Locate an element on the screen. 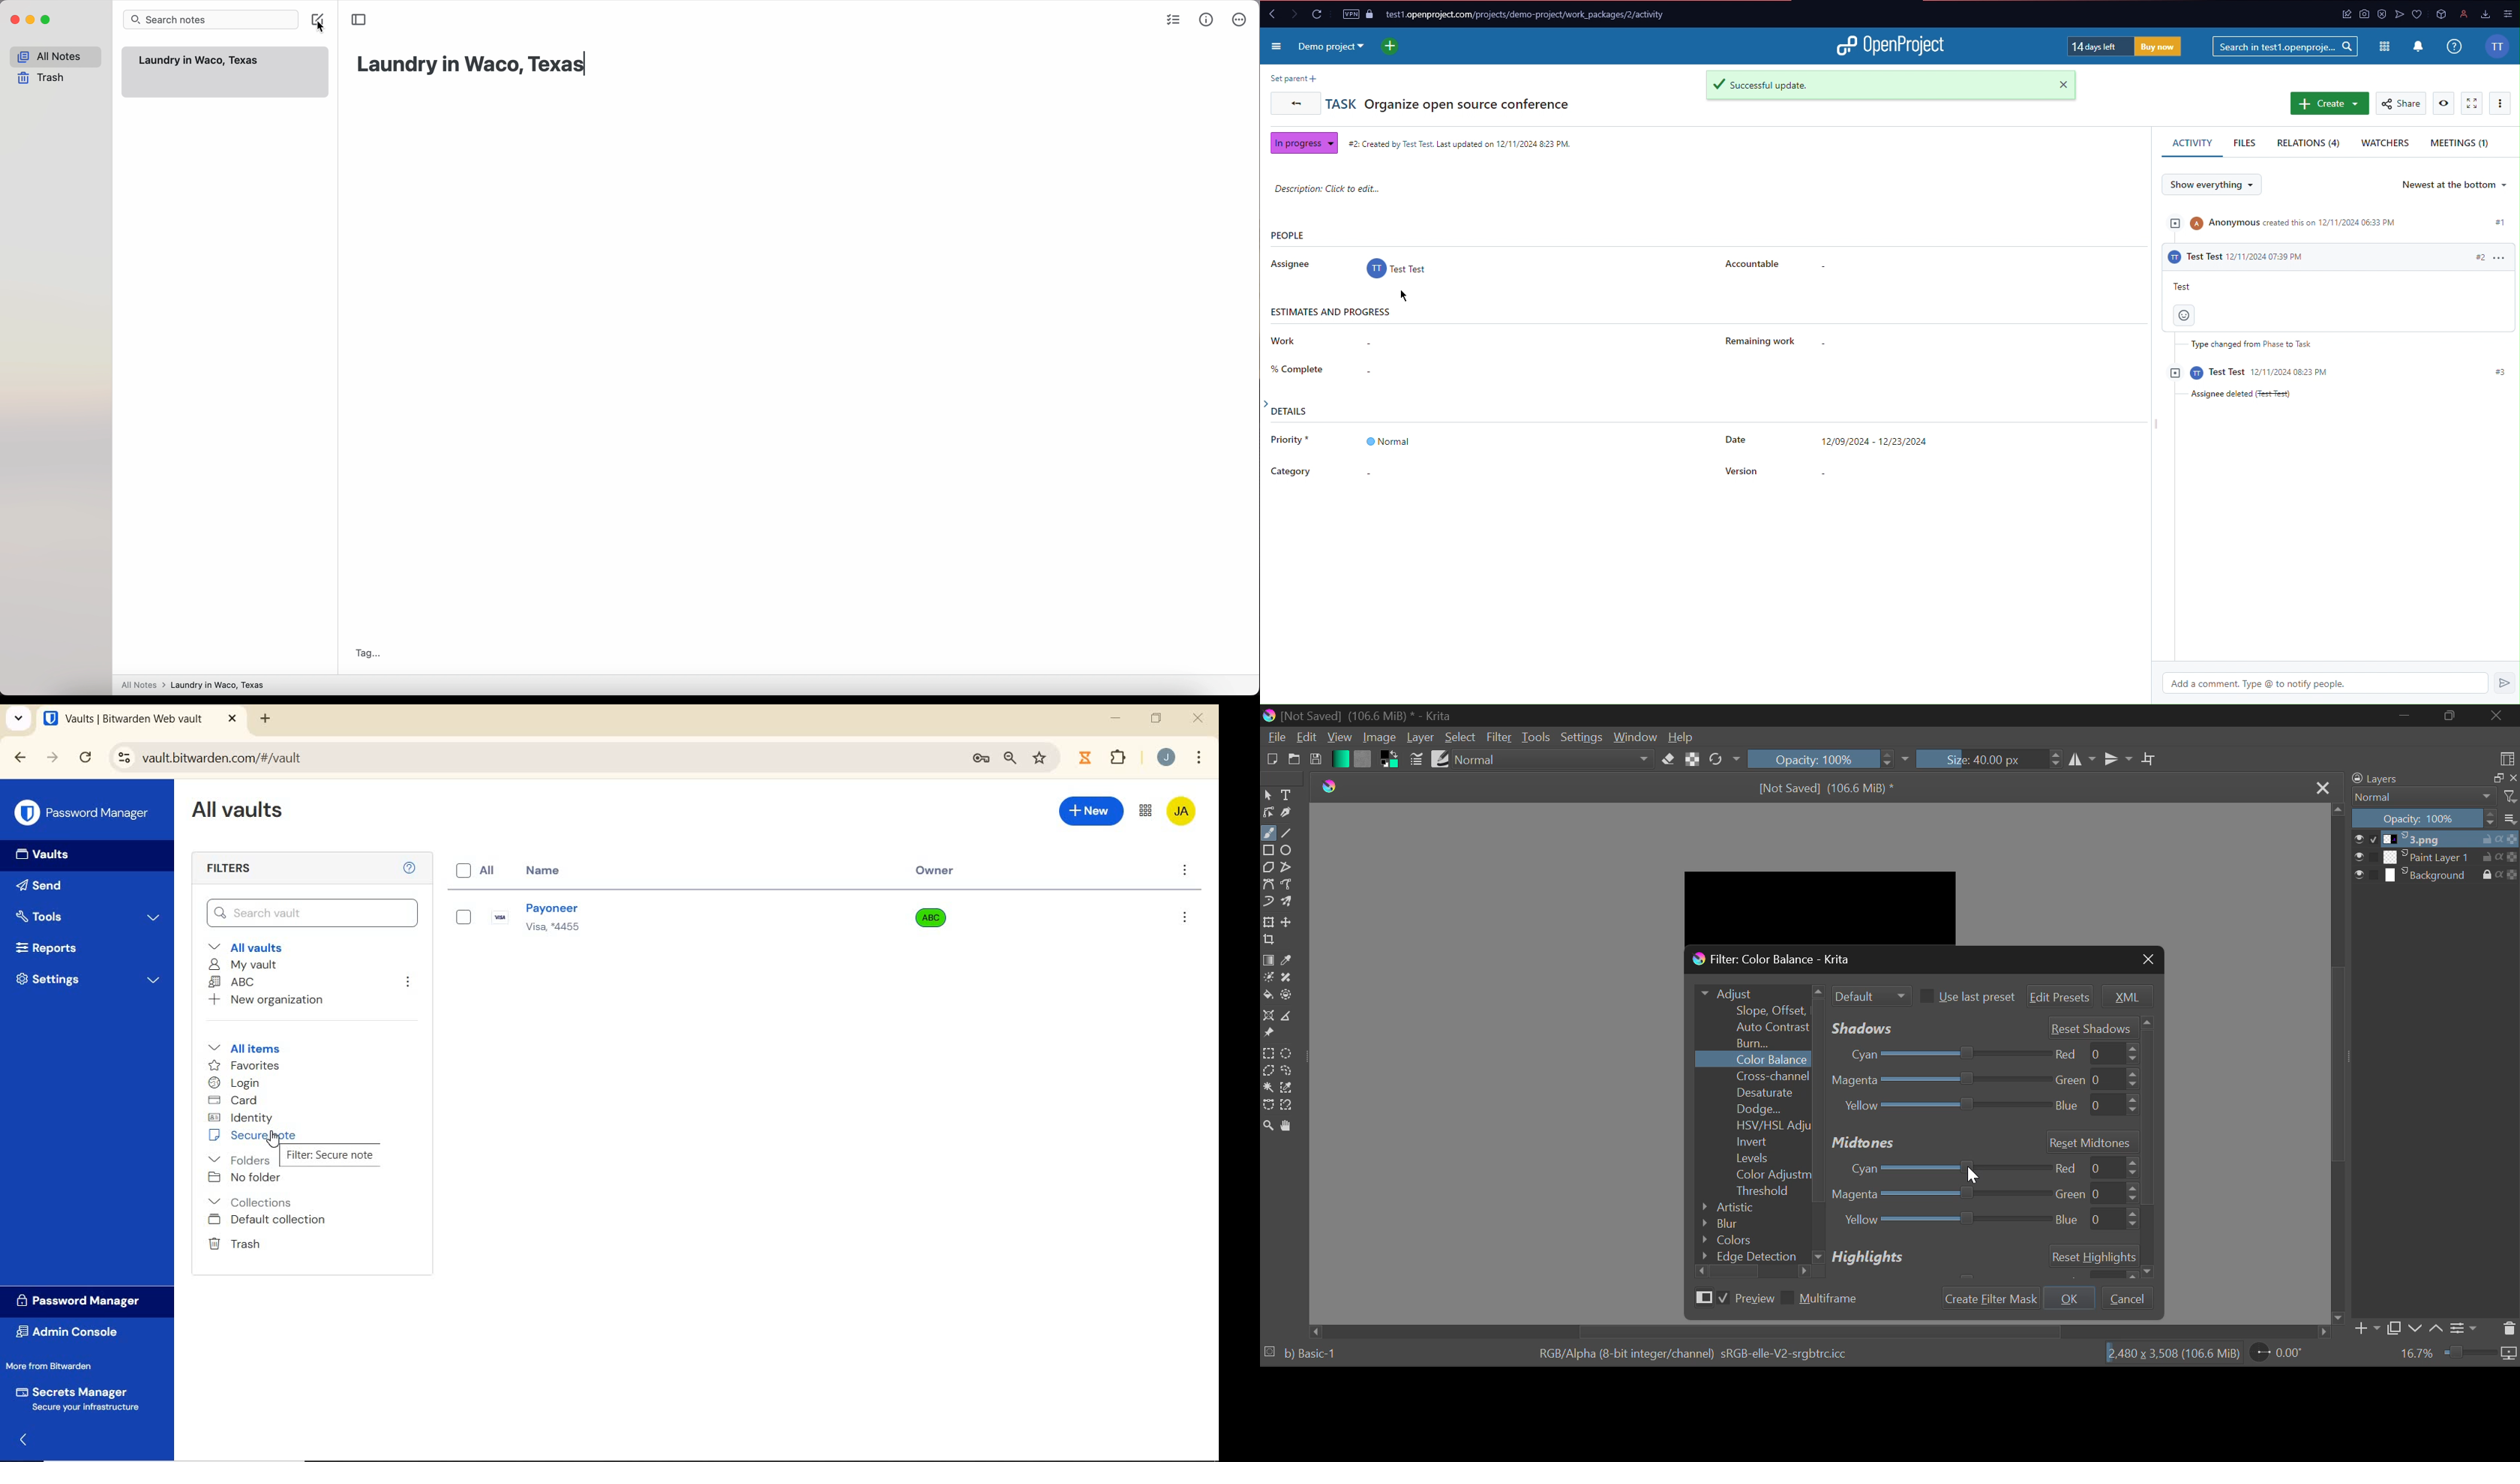 Image resolution: width=2520 pixels, height=1484 pixels. Opacity 100% is located at coordinates (2423, 819).